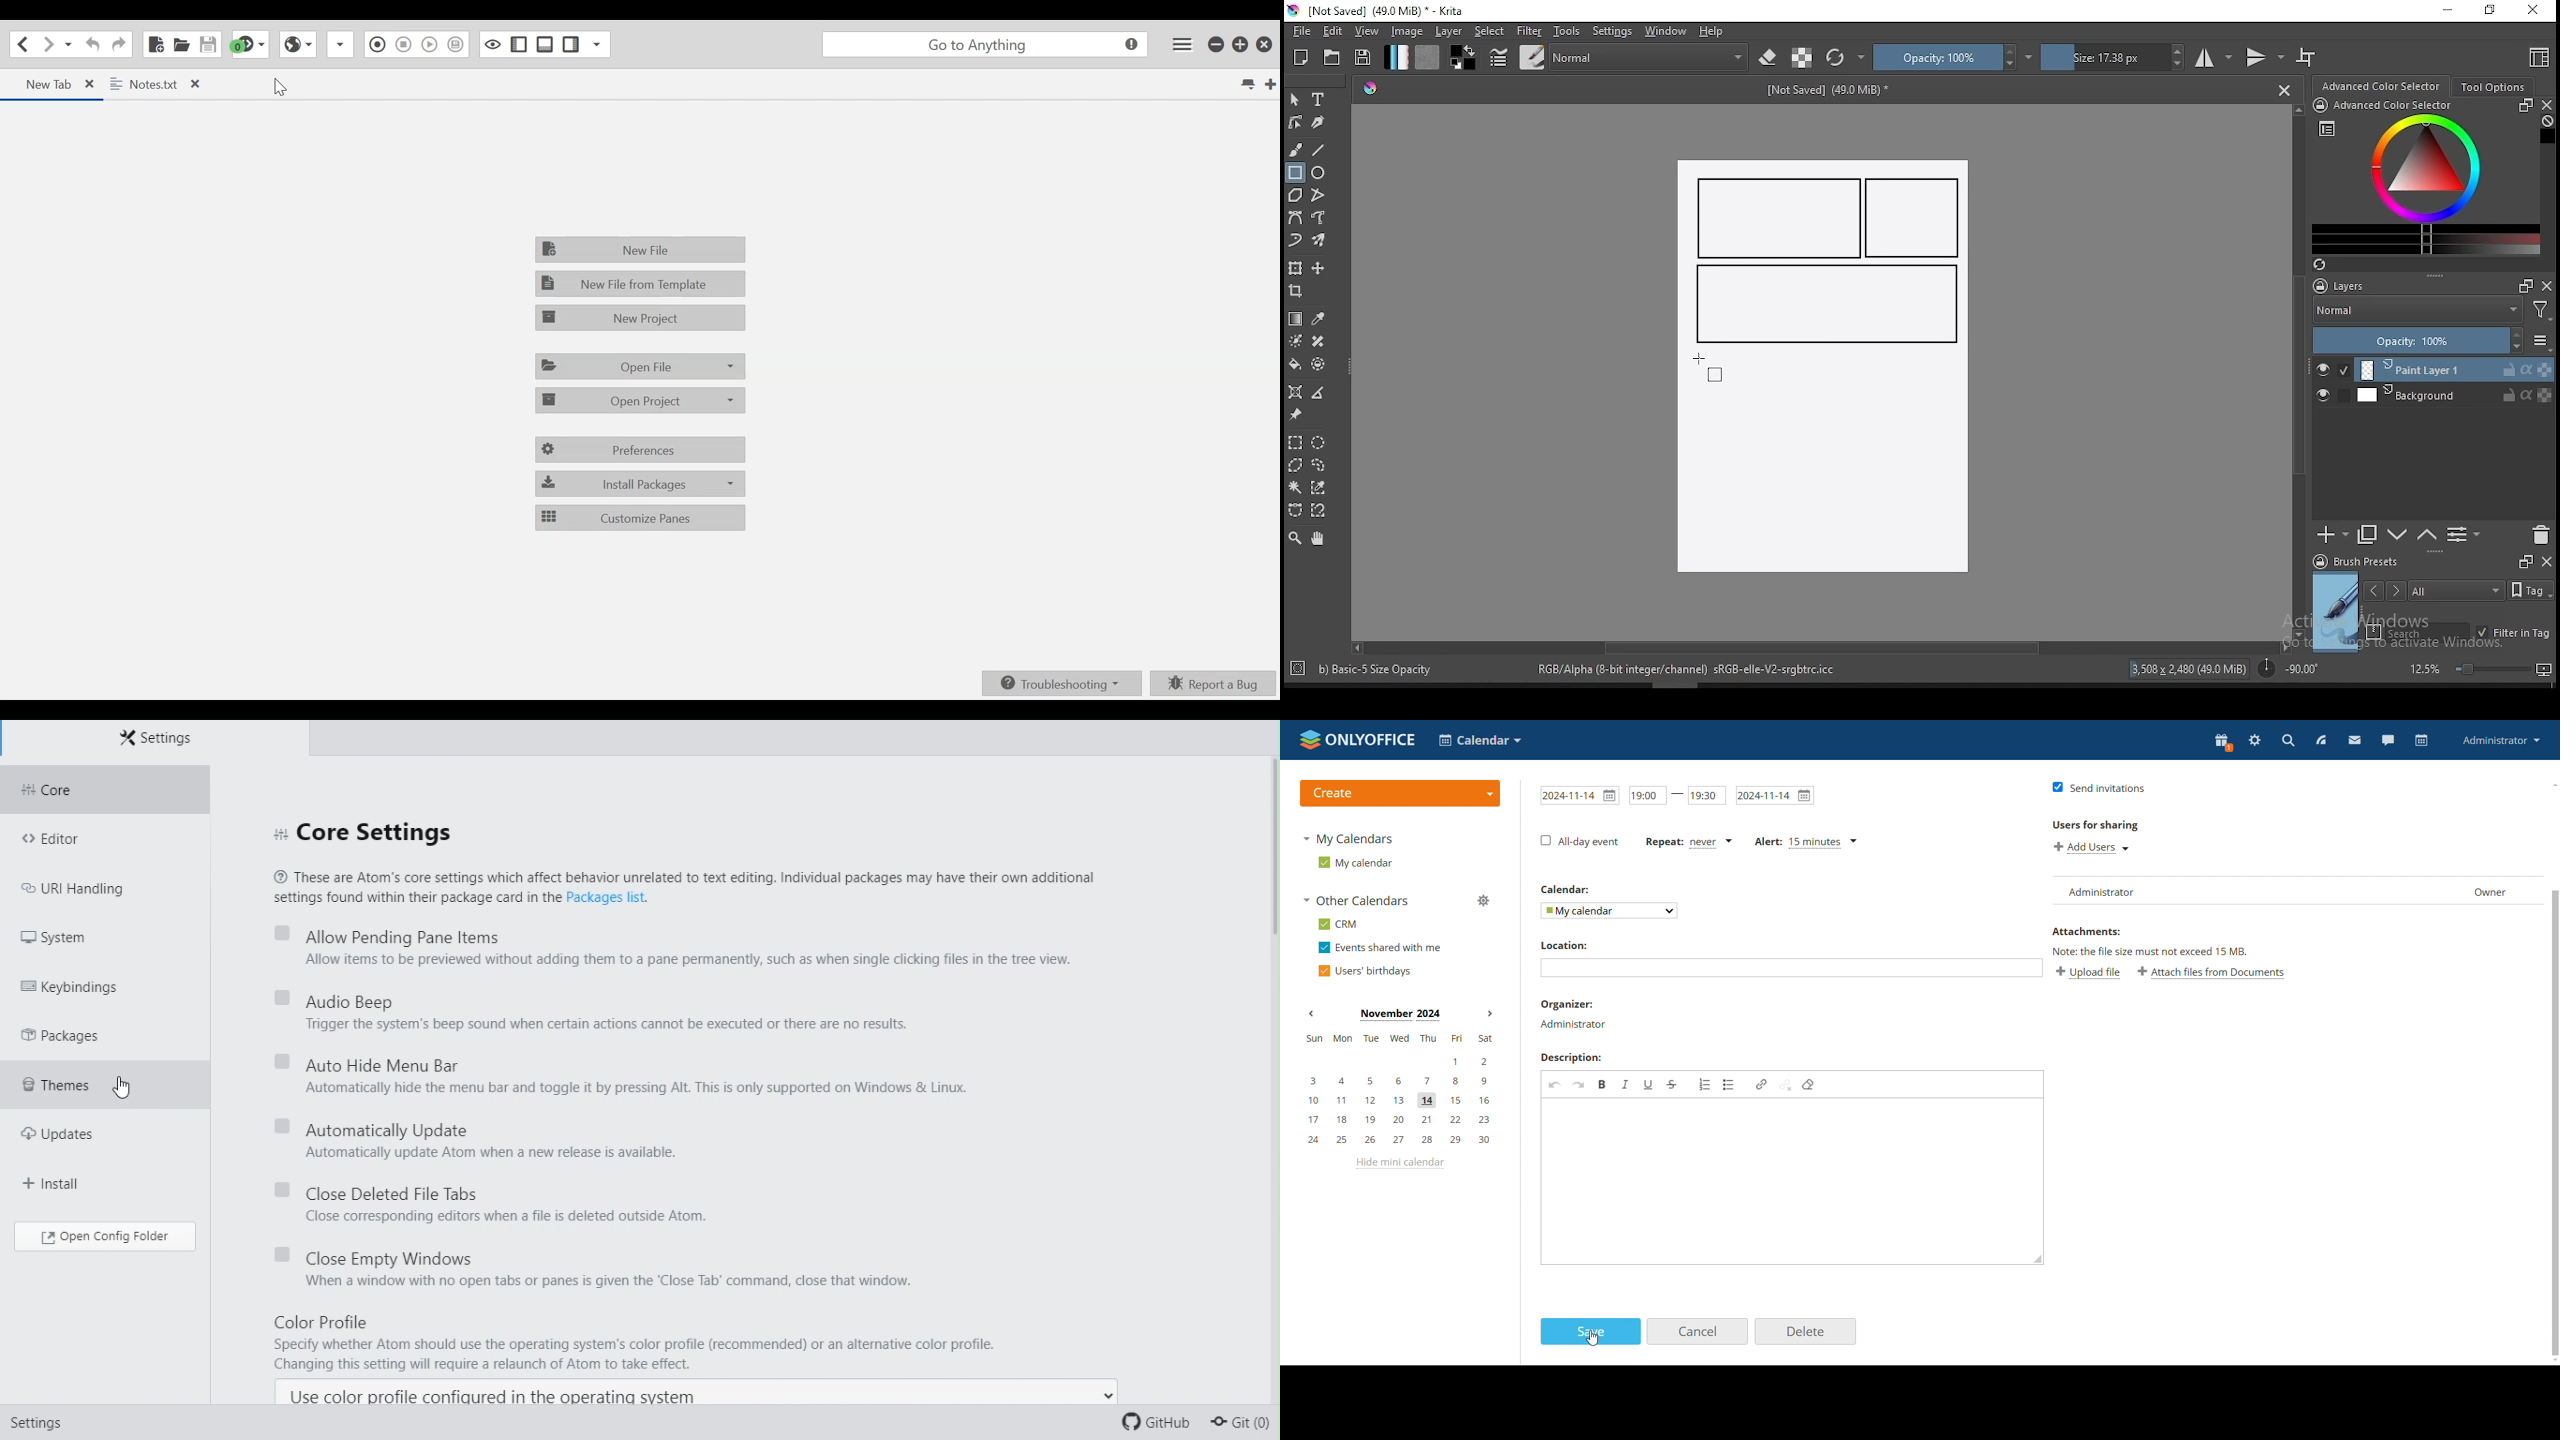 The image size is (2576, 1456). Describe the element at coordinates (517, 42) in the screenshot. I see `Show specific Side Pan` at that location.